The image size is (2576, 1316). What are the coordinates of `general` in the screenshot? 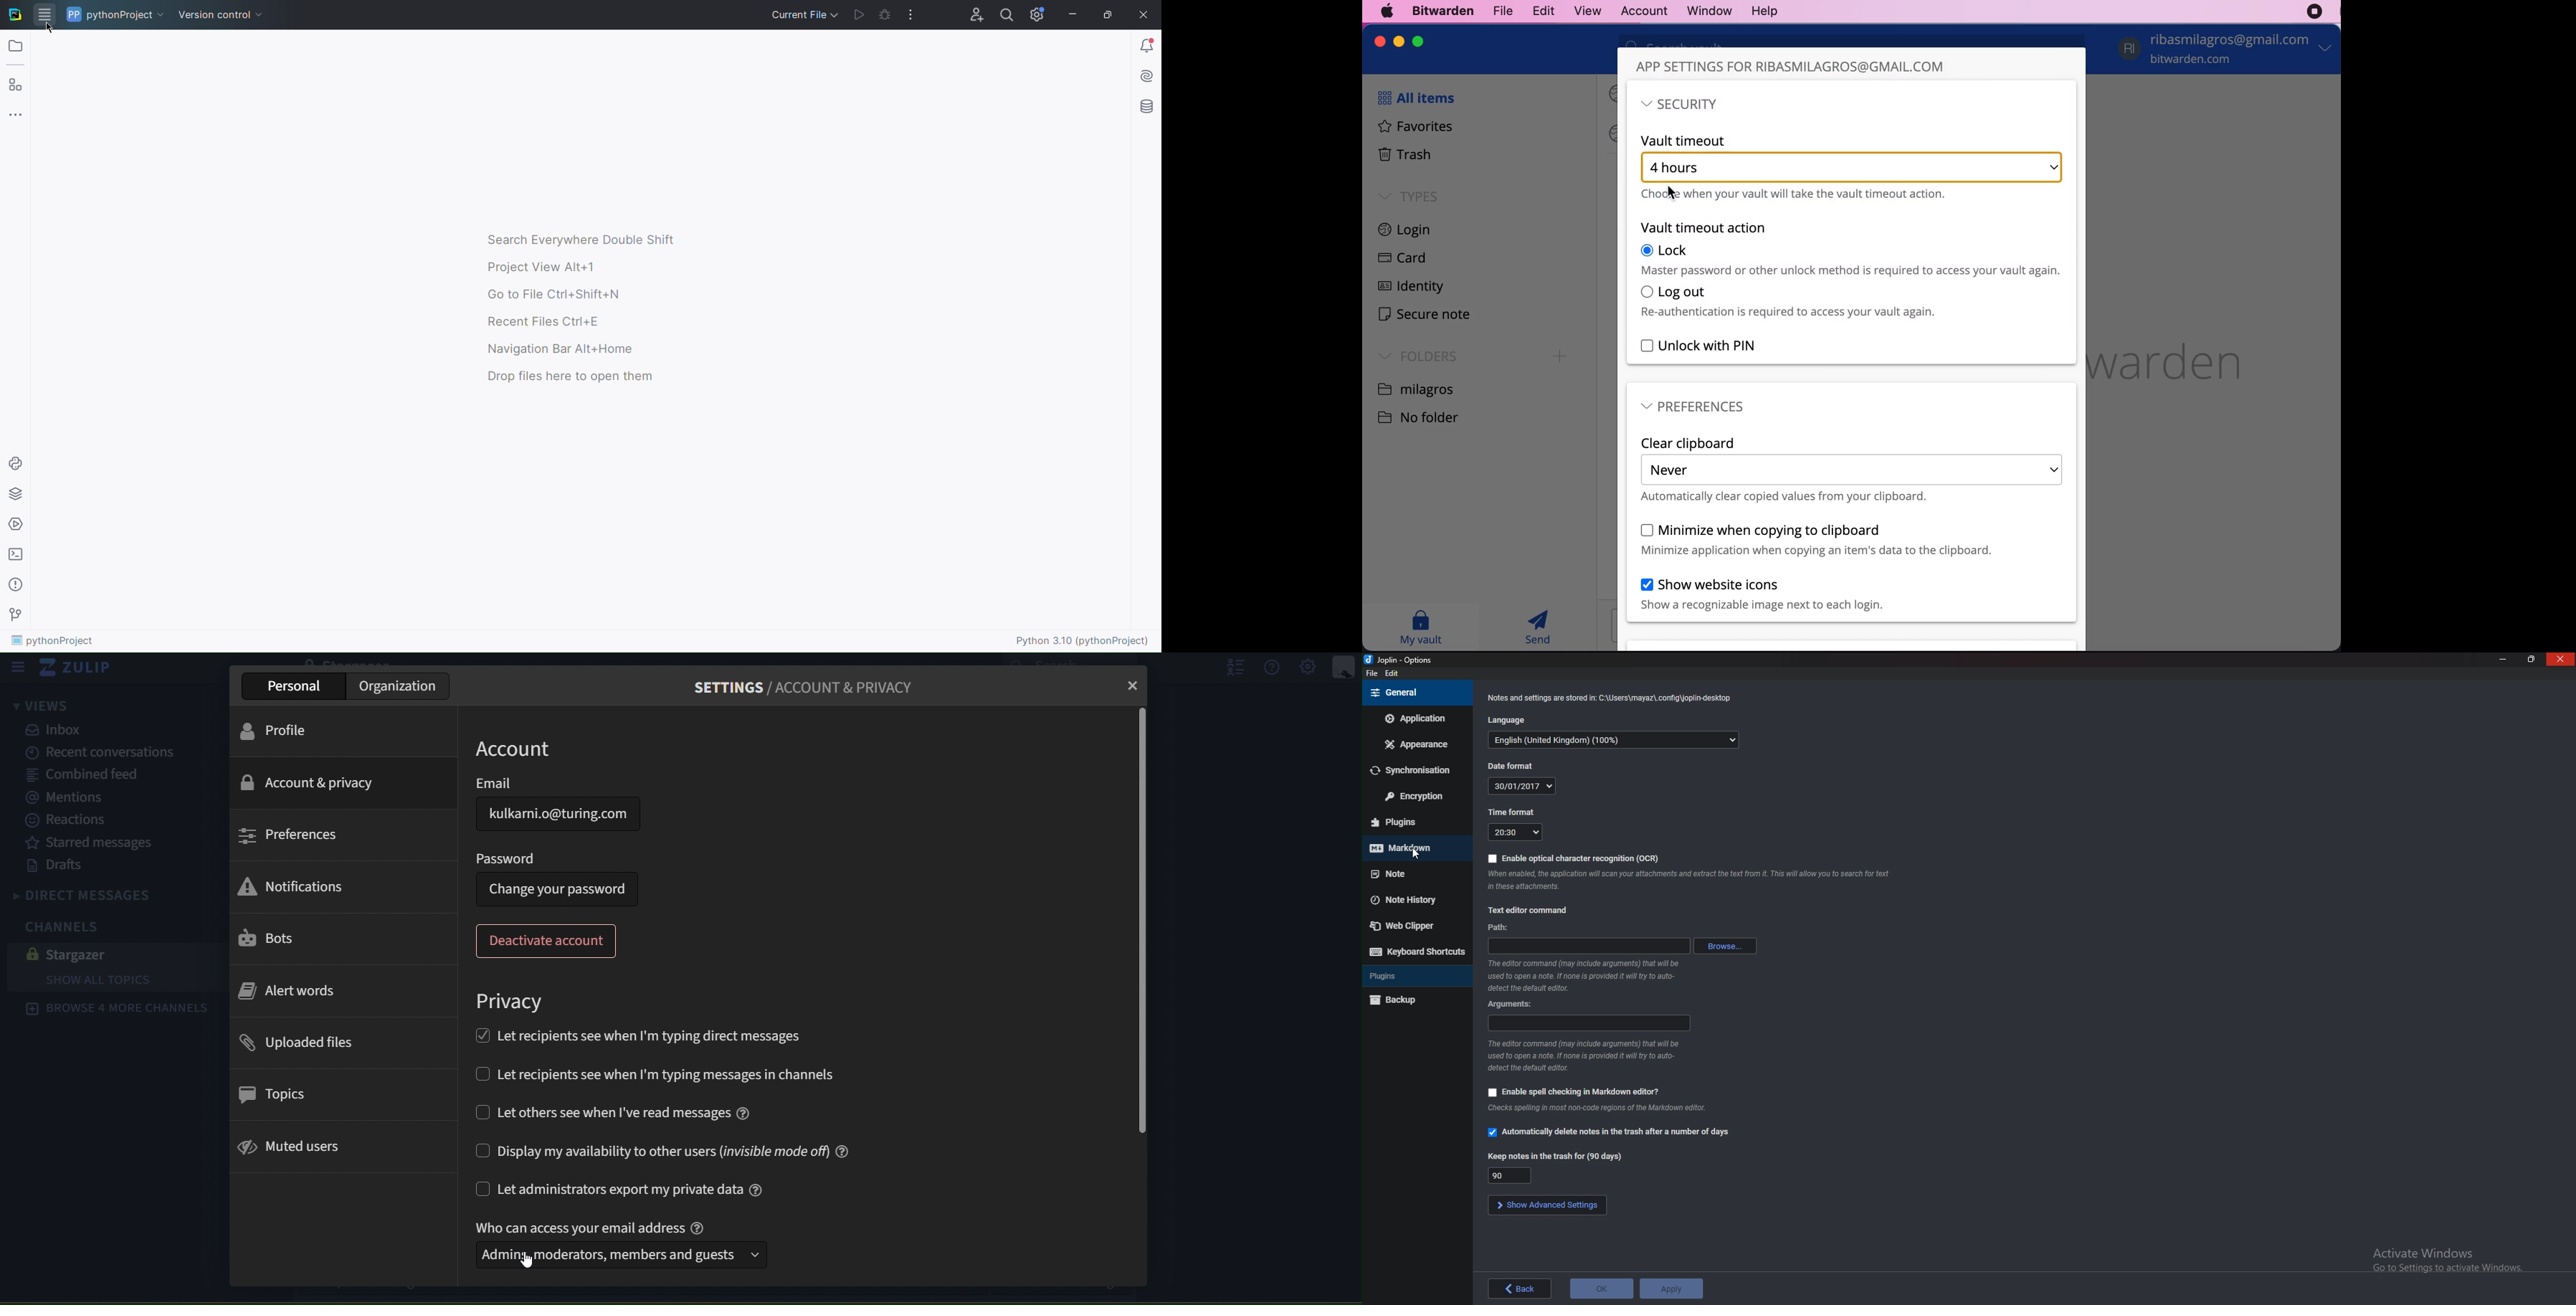 It's located at (1414, 693).